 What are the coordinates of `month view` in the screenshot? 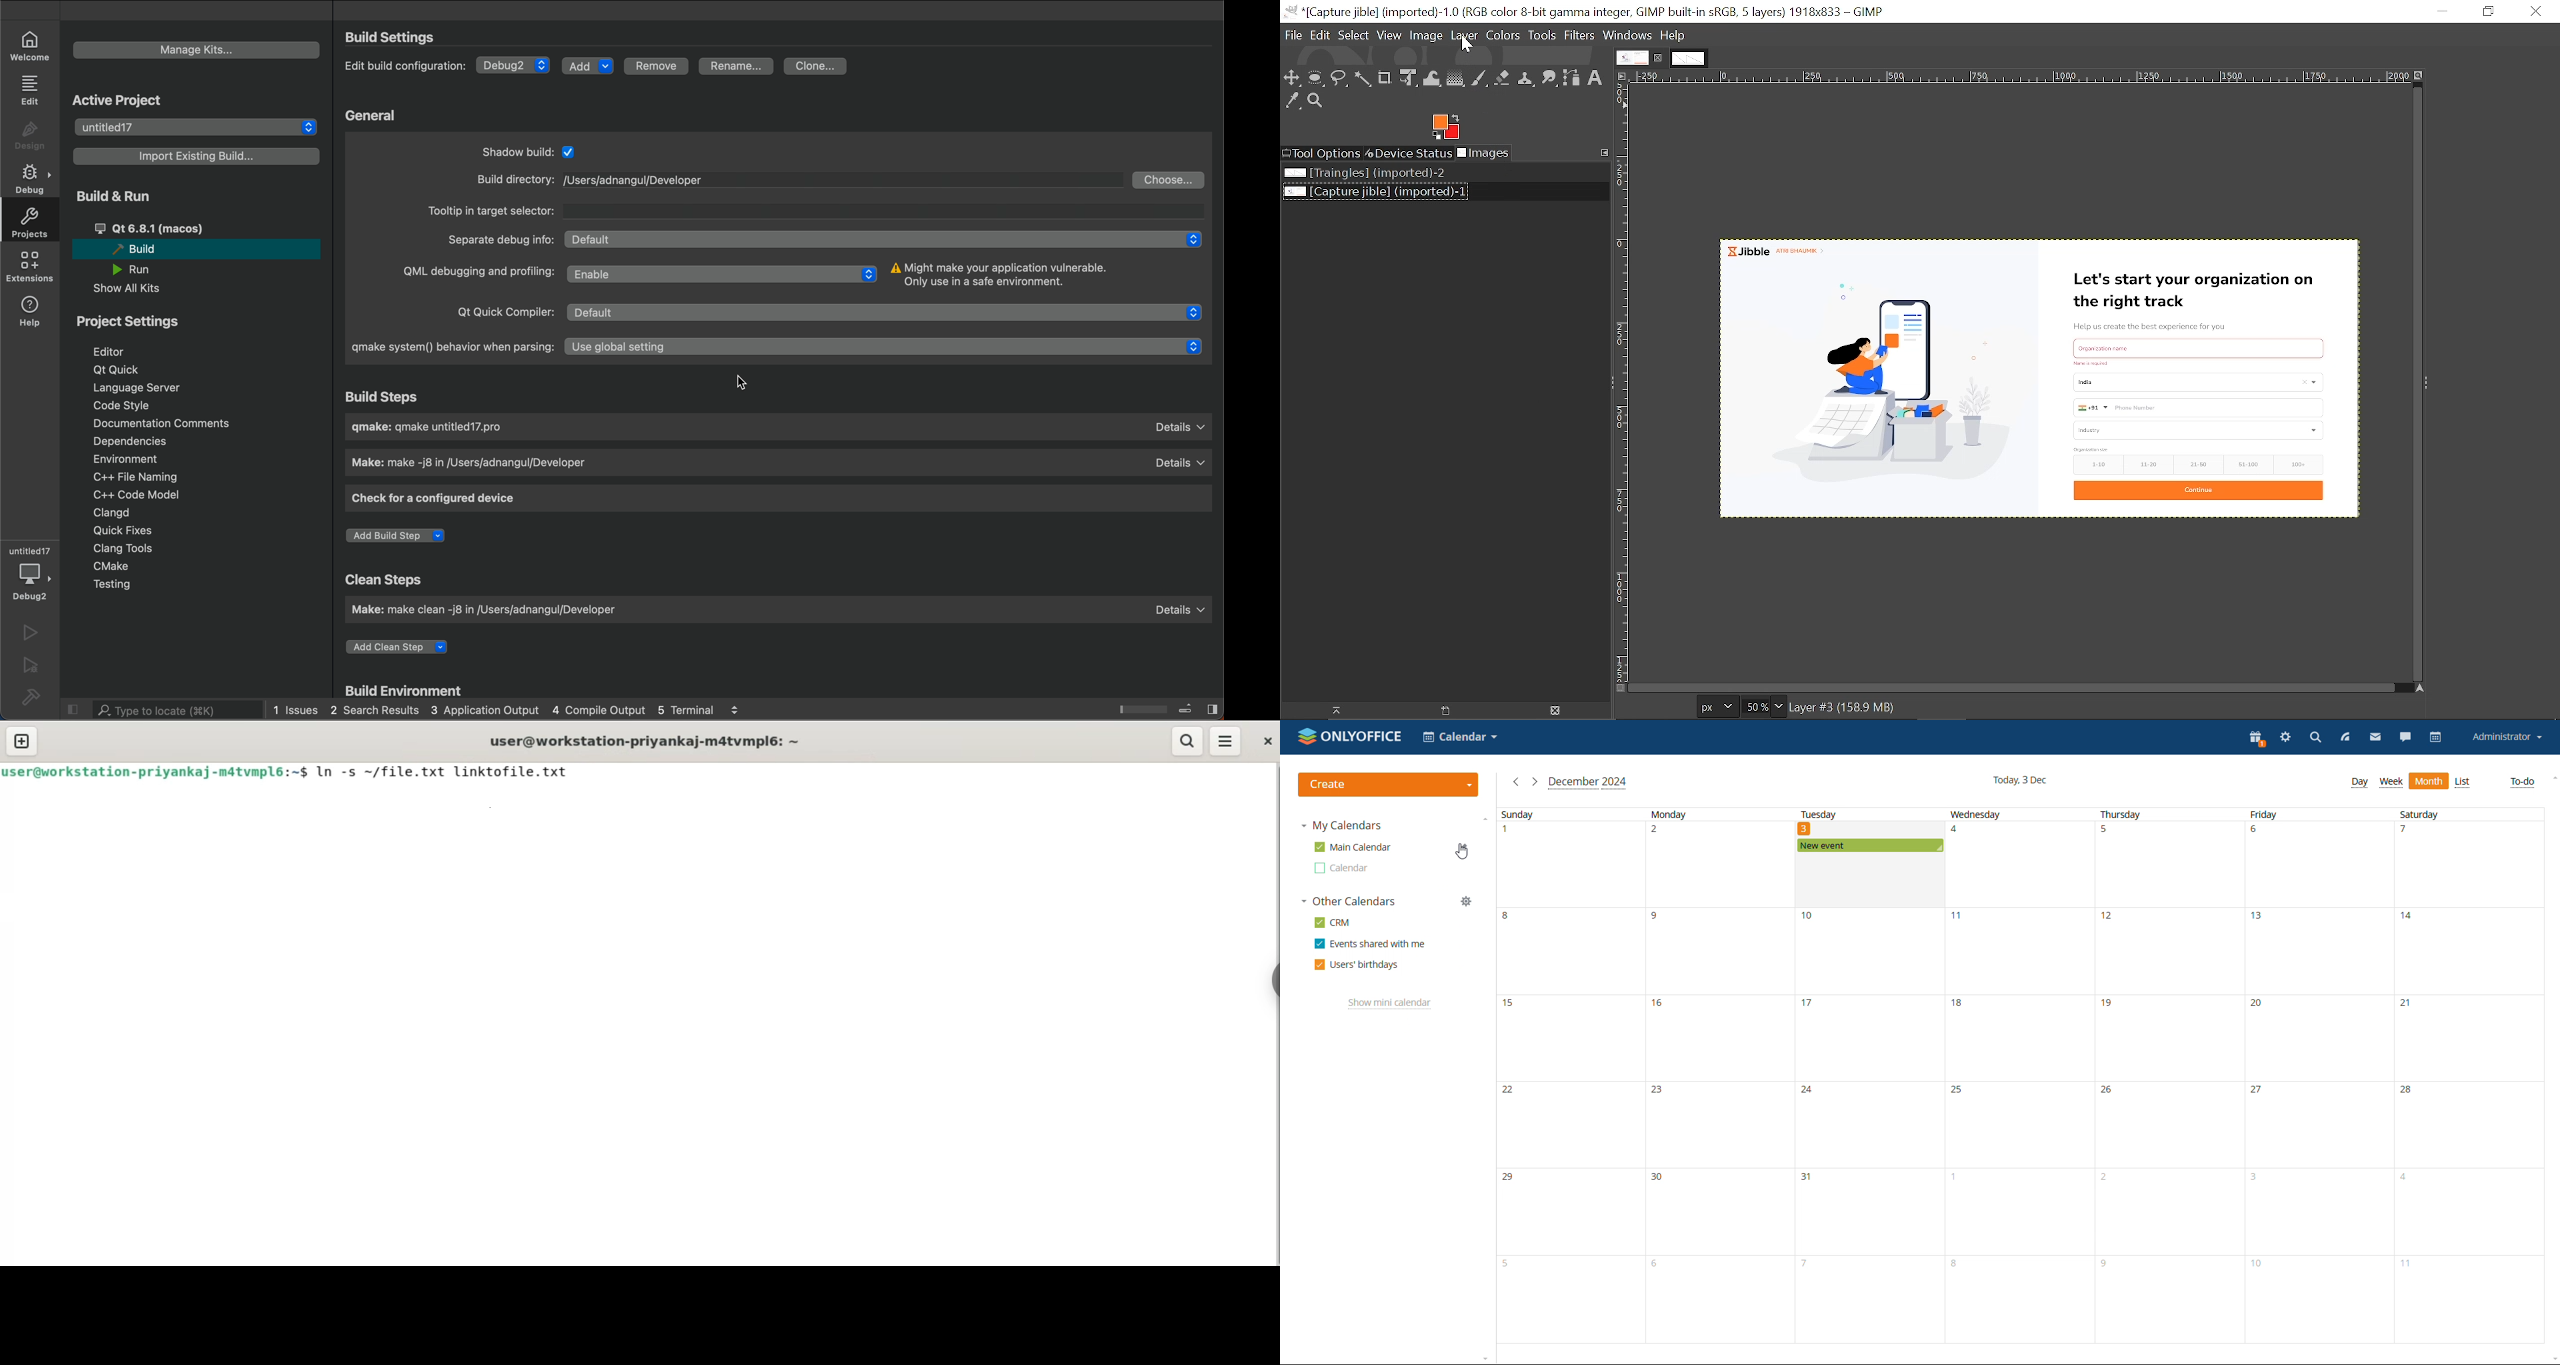 It's located at (2429, 781).